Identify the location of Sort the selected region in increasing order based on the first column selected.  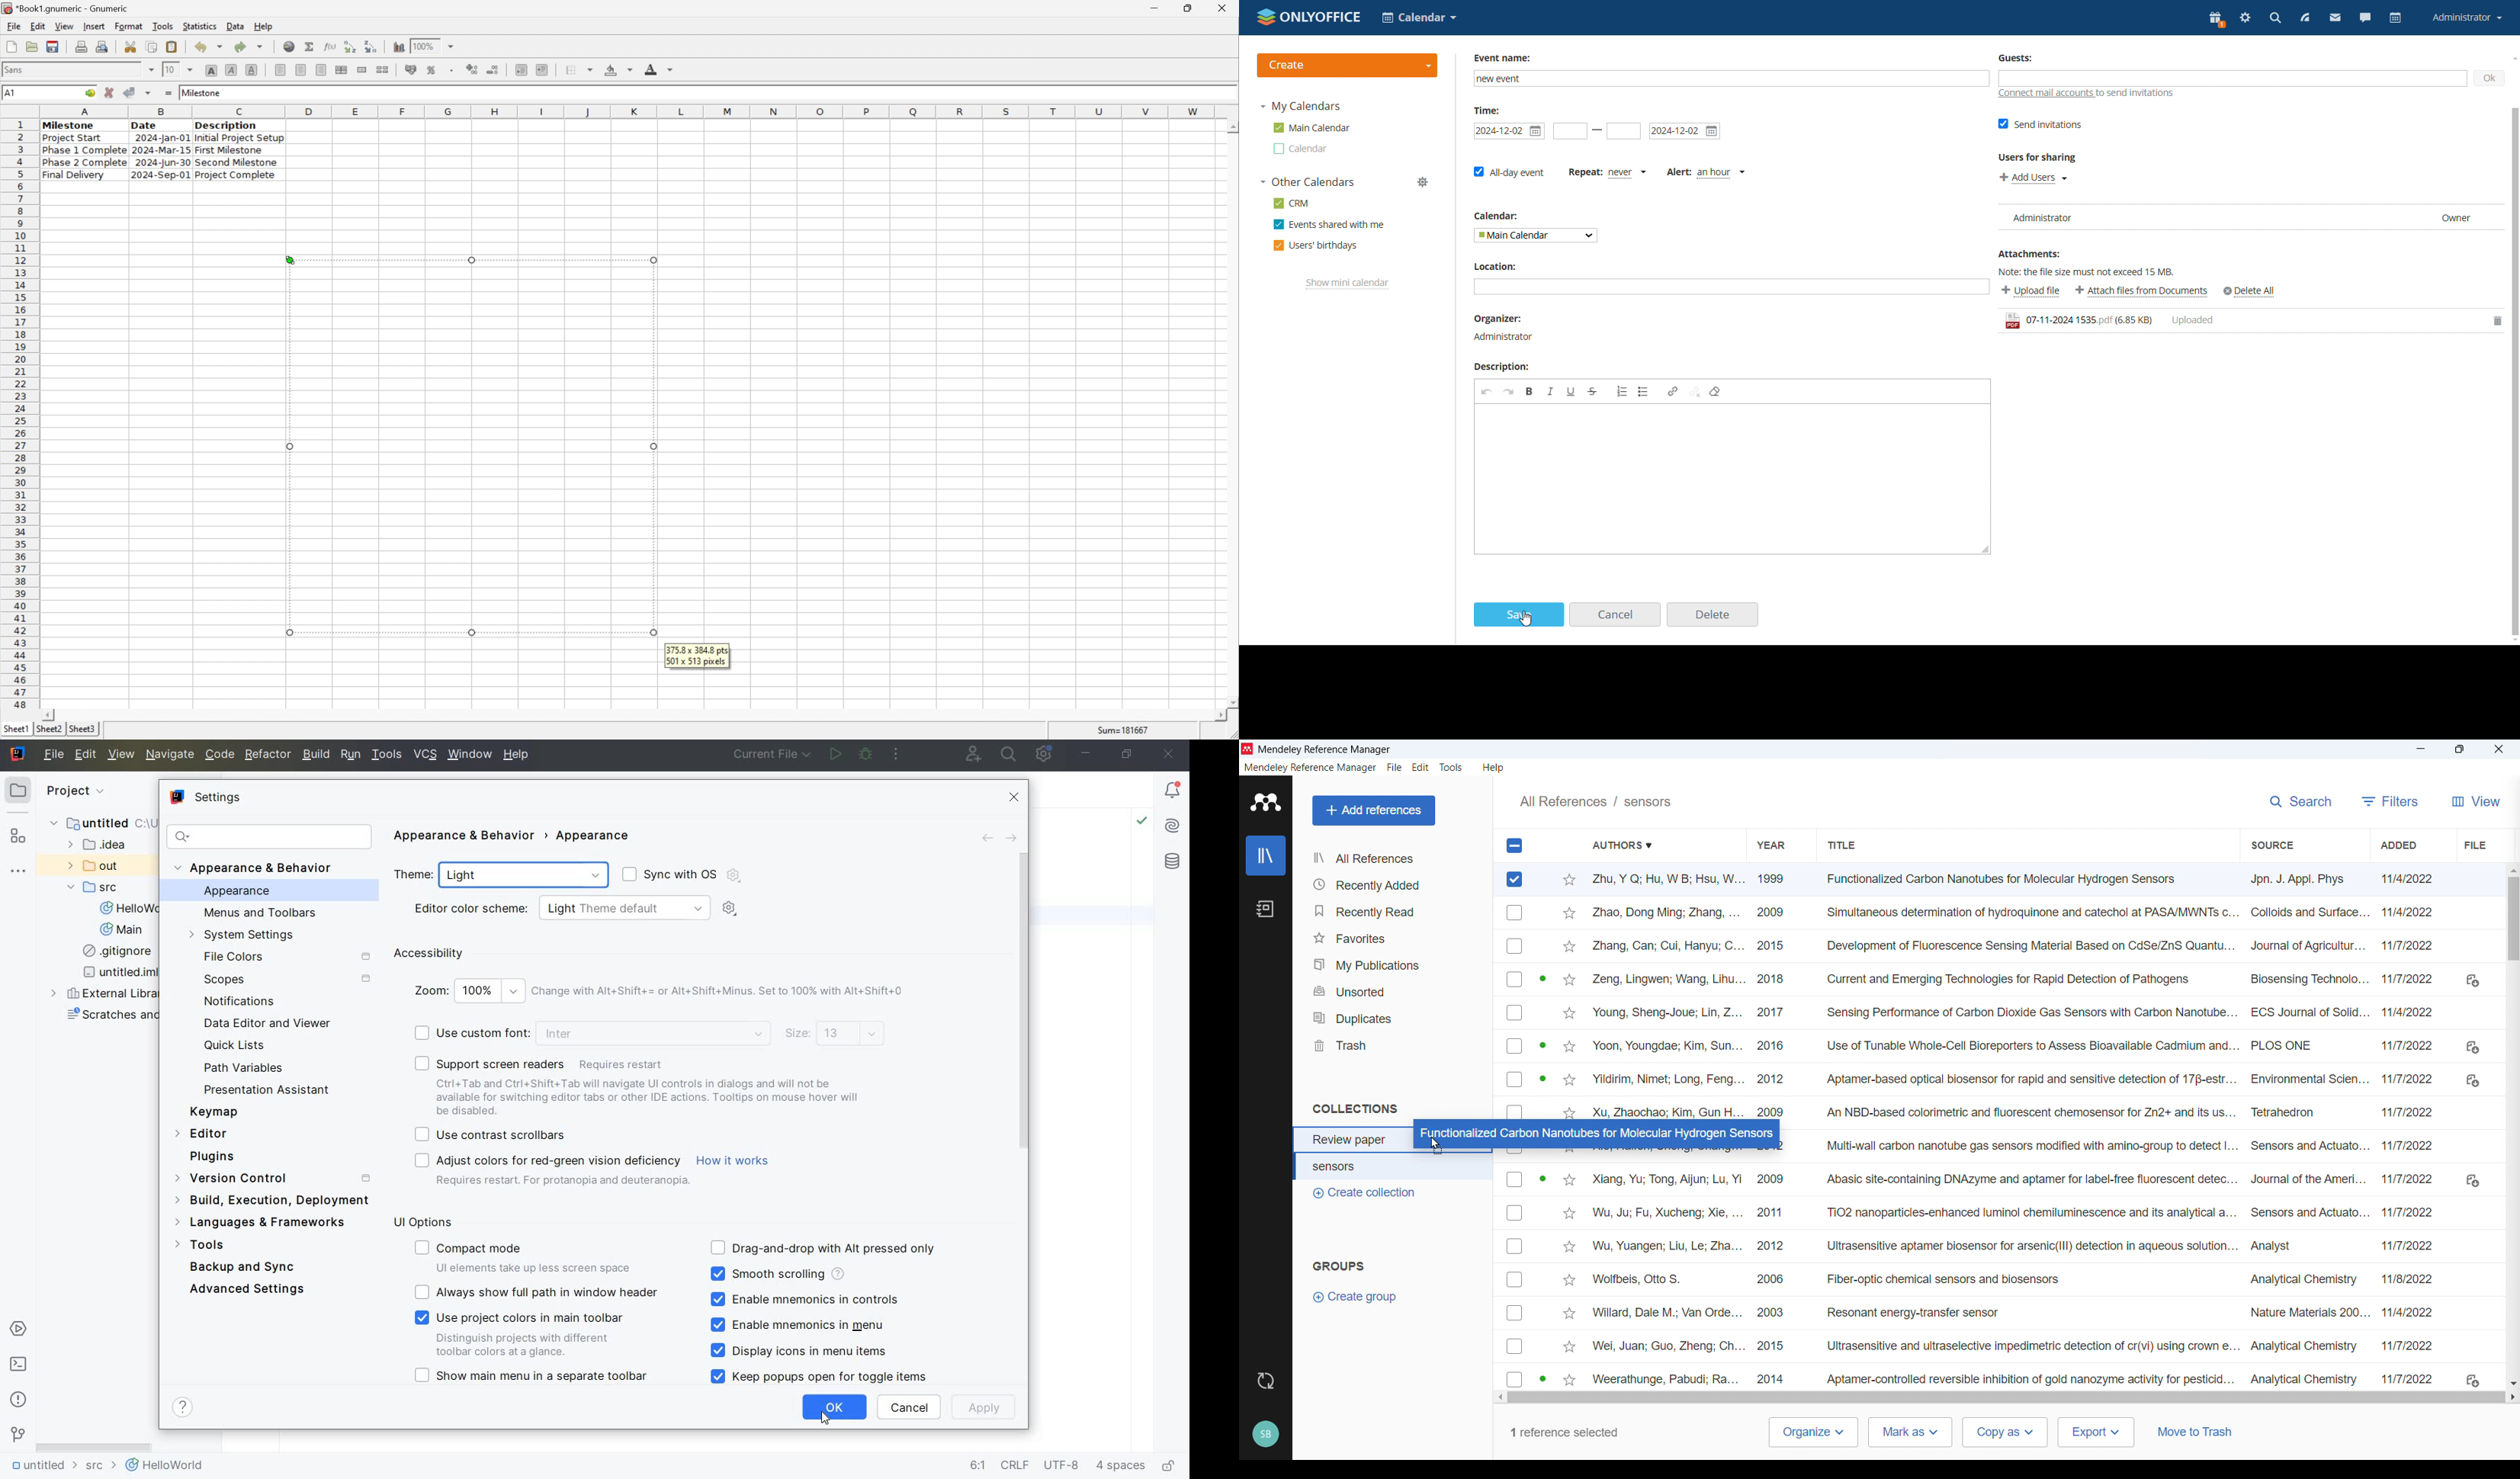
(348, 46).